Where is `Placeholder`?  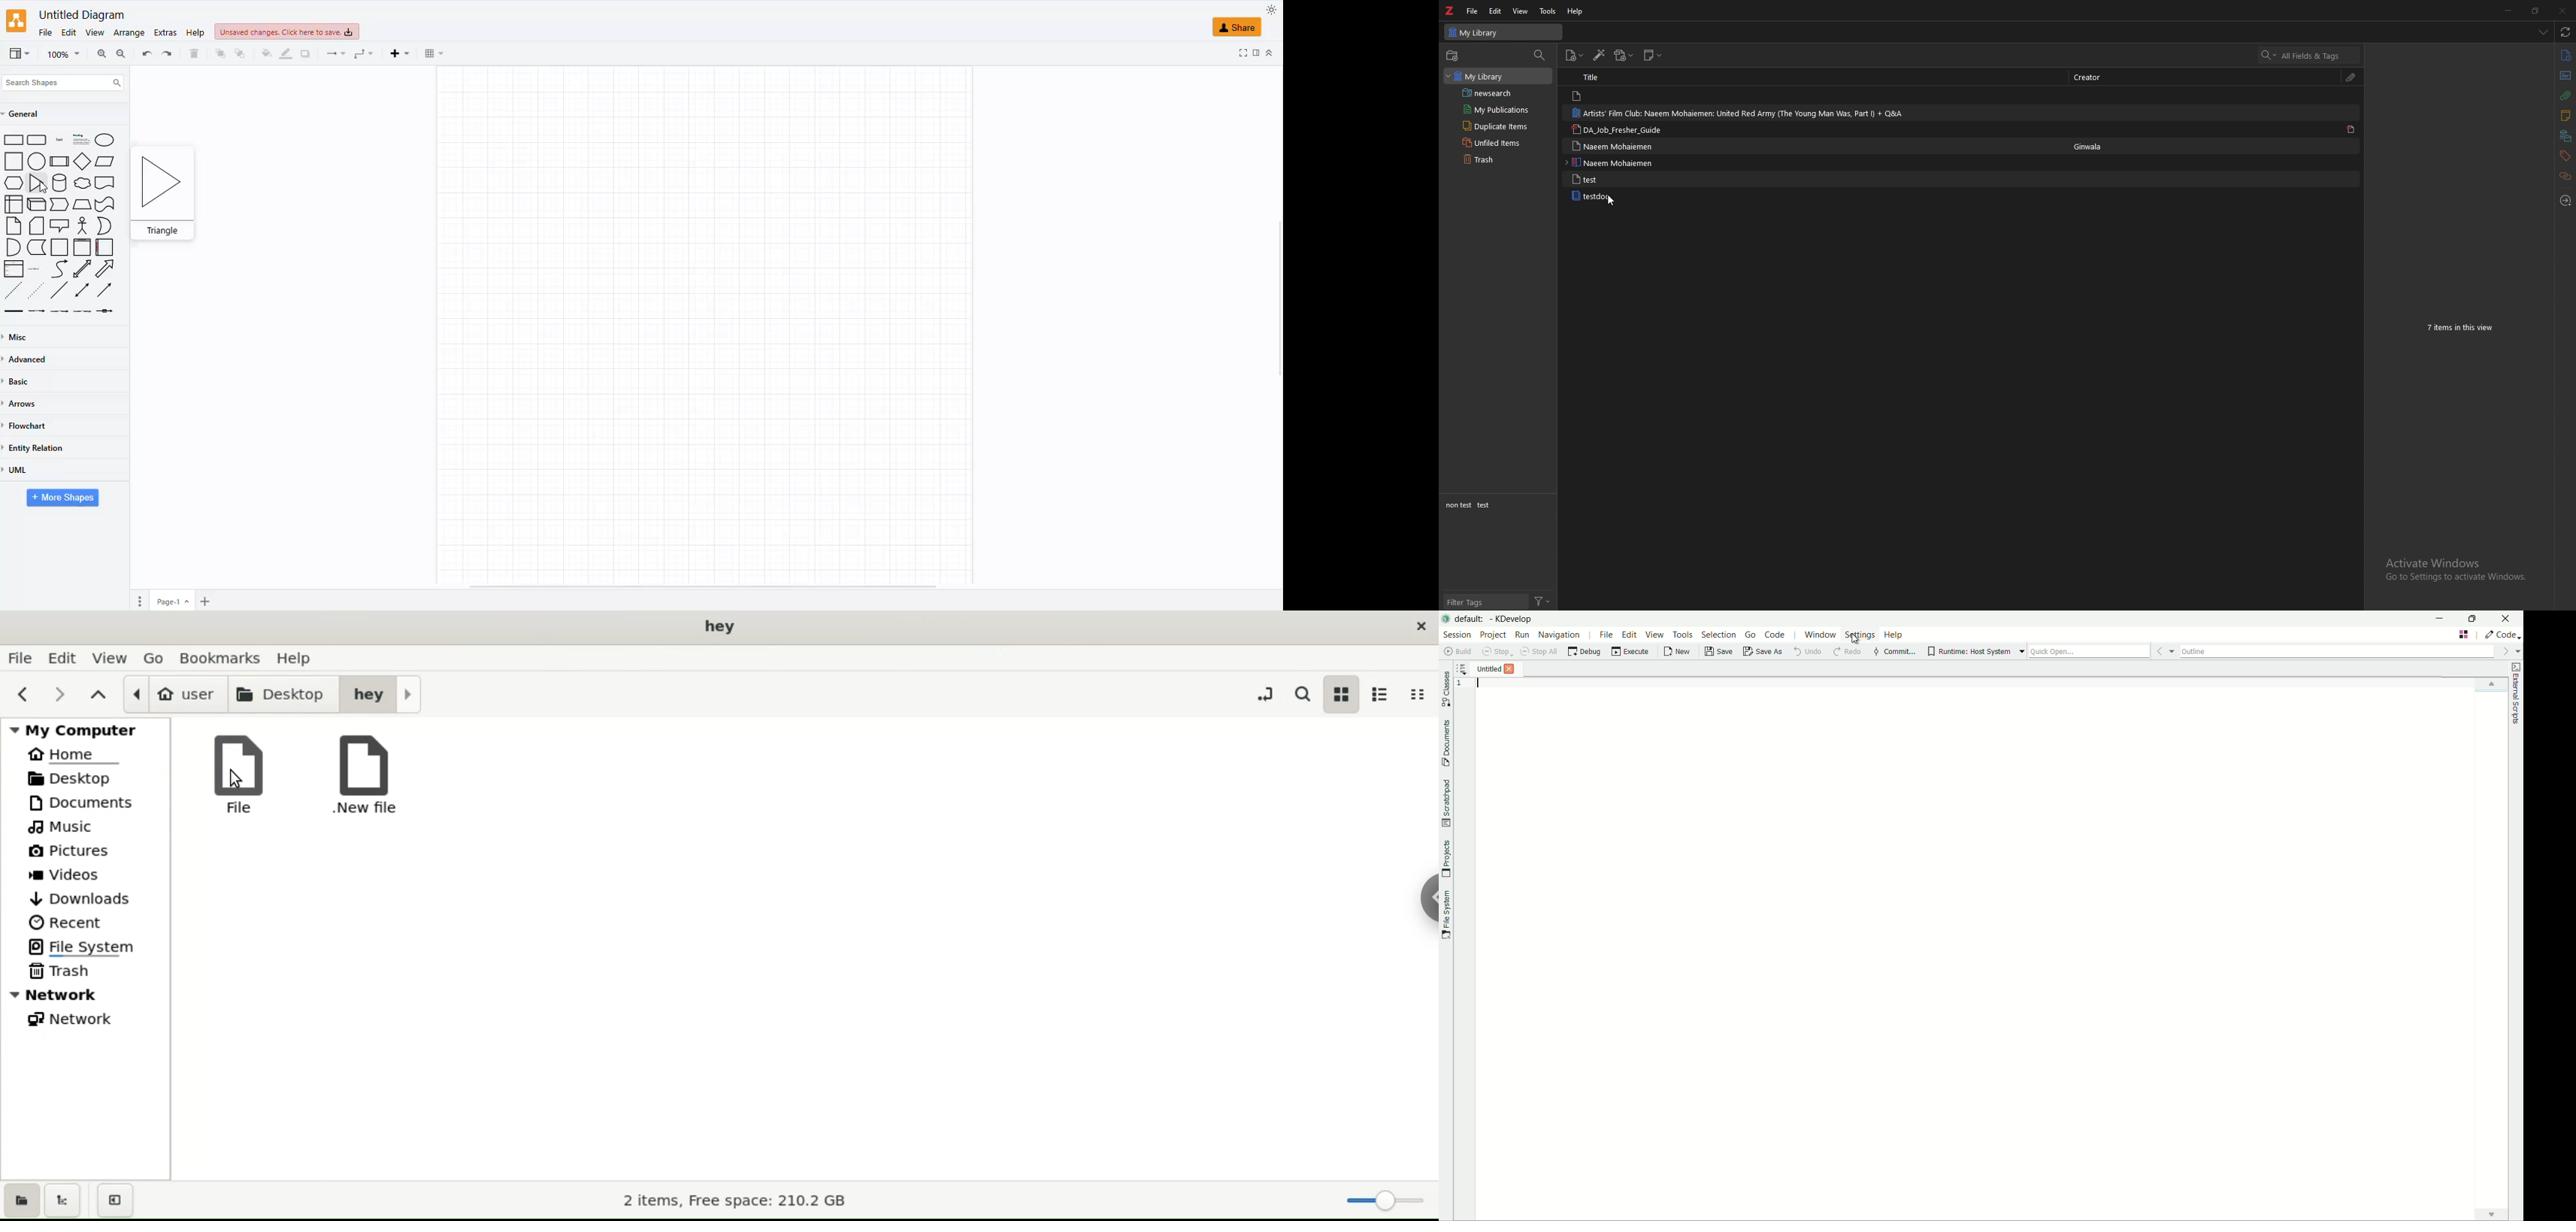
Placeholder is located at coordinates (35, 269).